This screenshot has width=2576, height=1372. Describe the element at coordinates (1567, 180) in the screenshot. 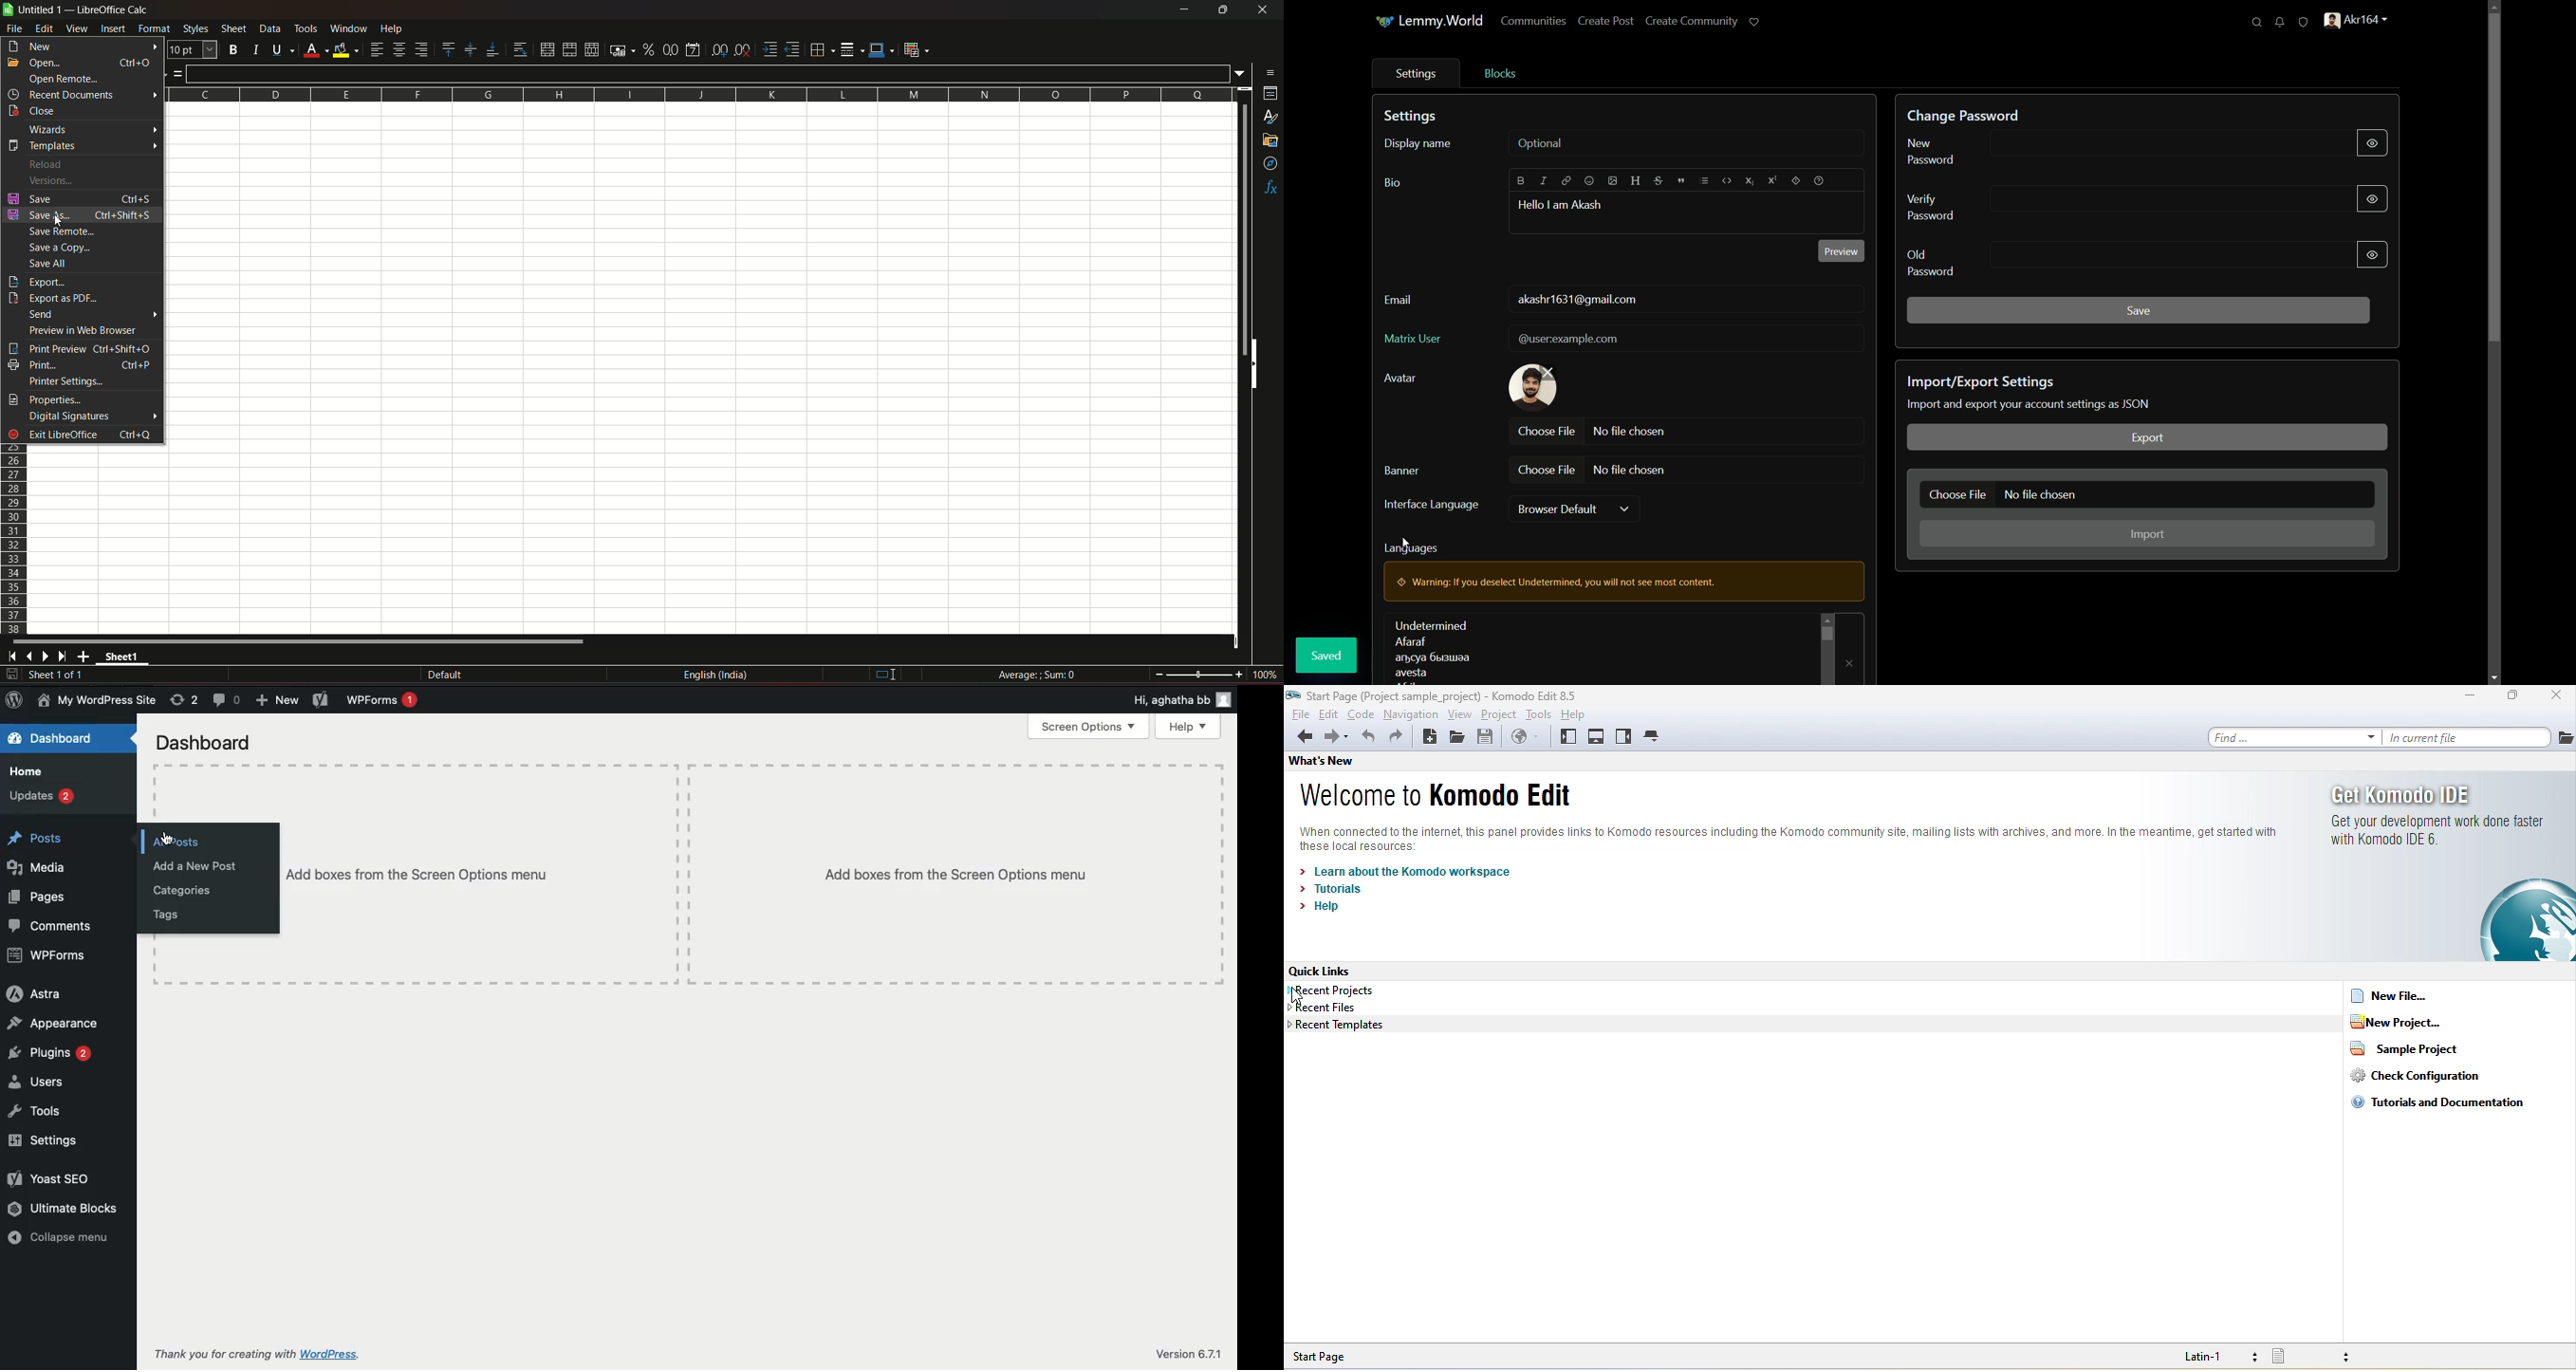

I see `link` at that location.